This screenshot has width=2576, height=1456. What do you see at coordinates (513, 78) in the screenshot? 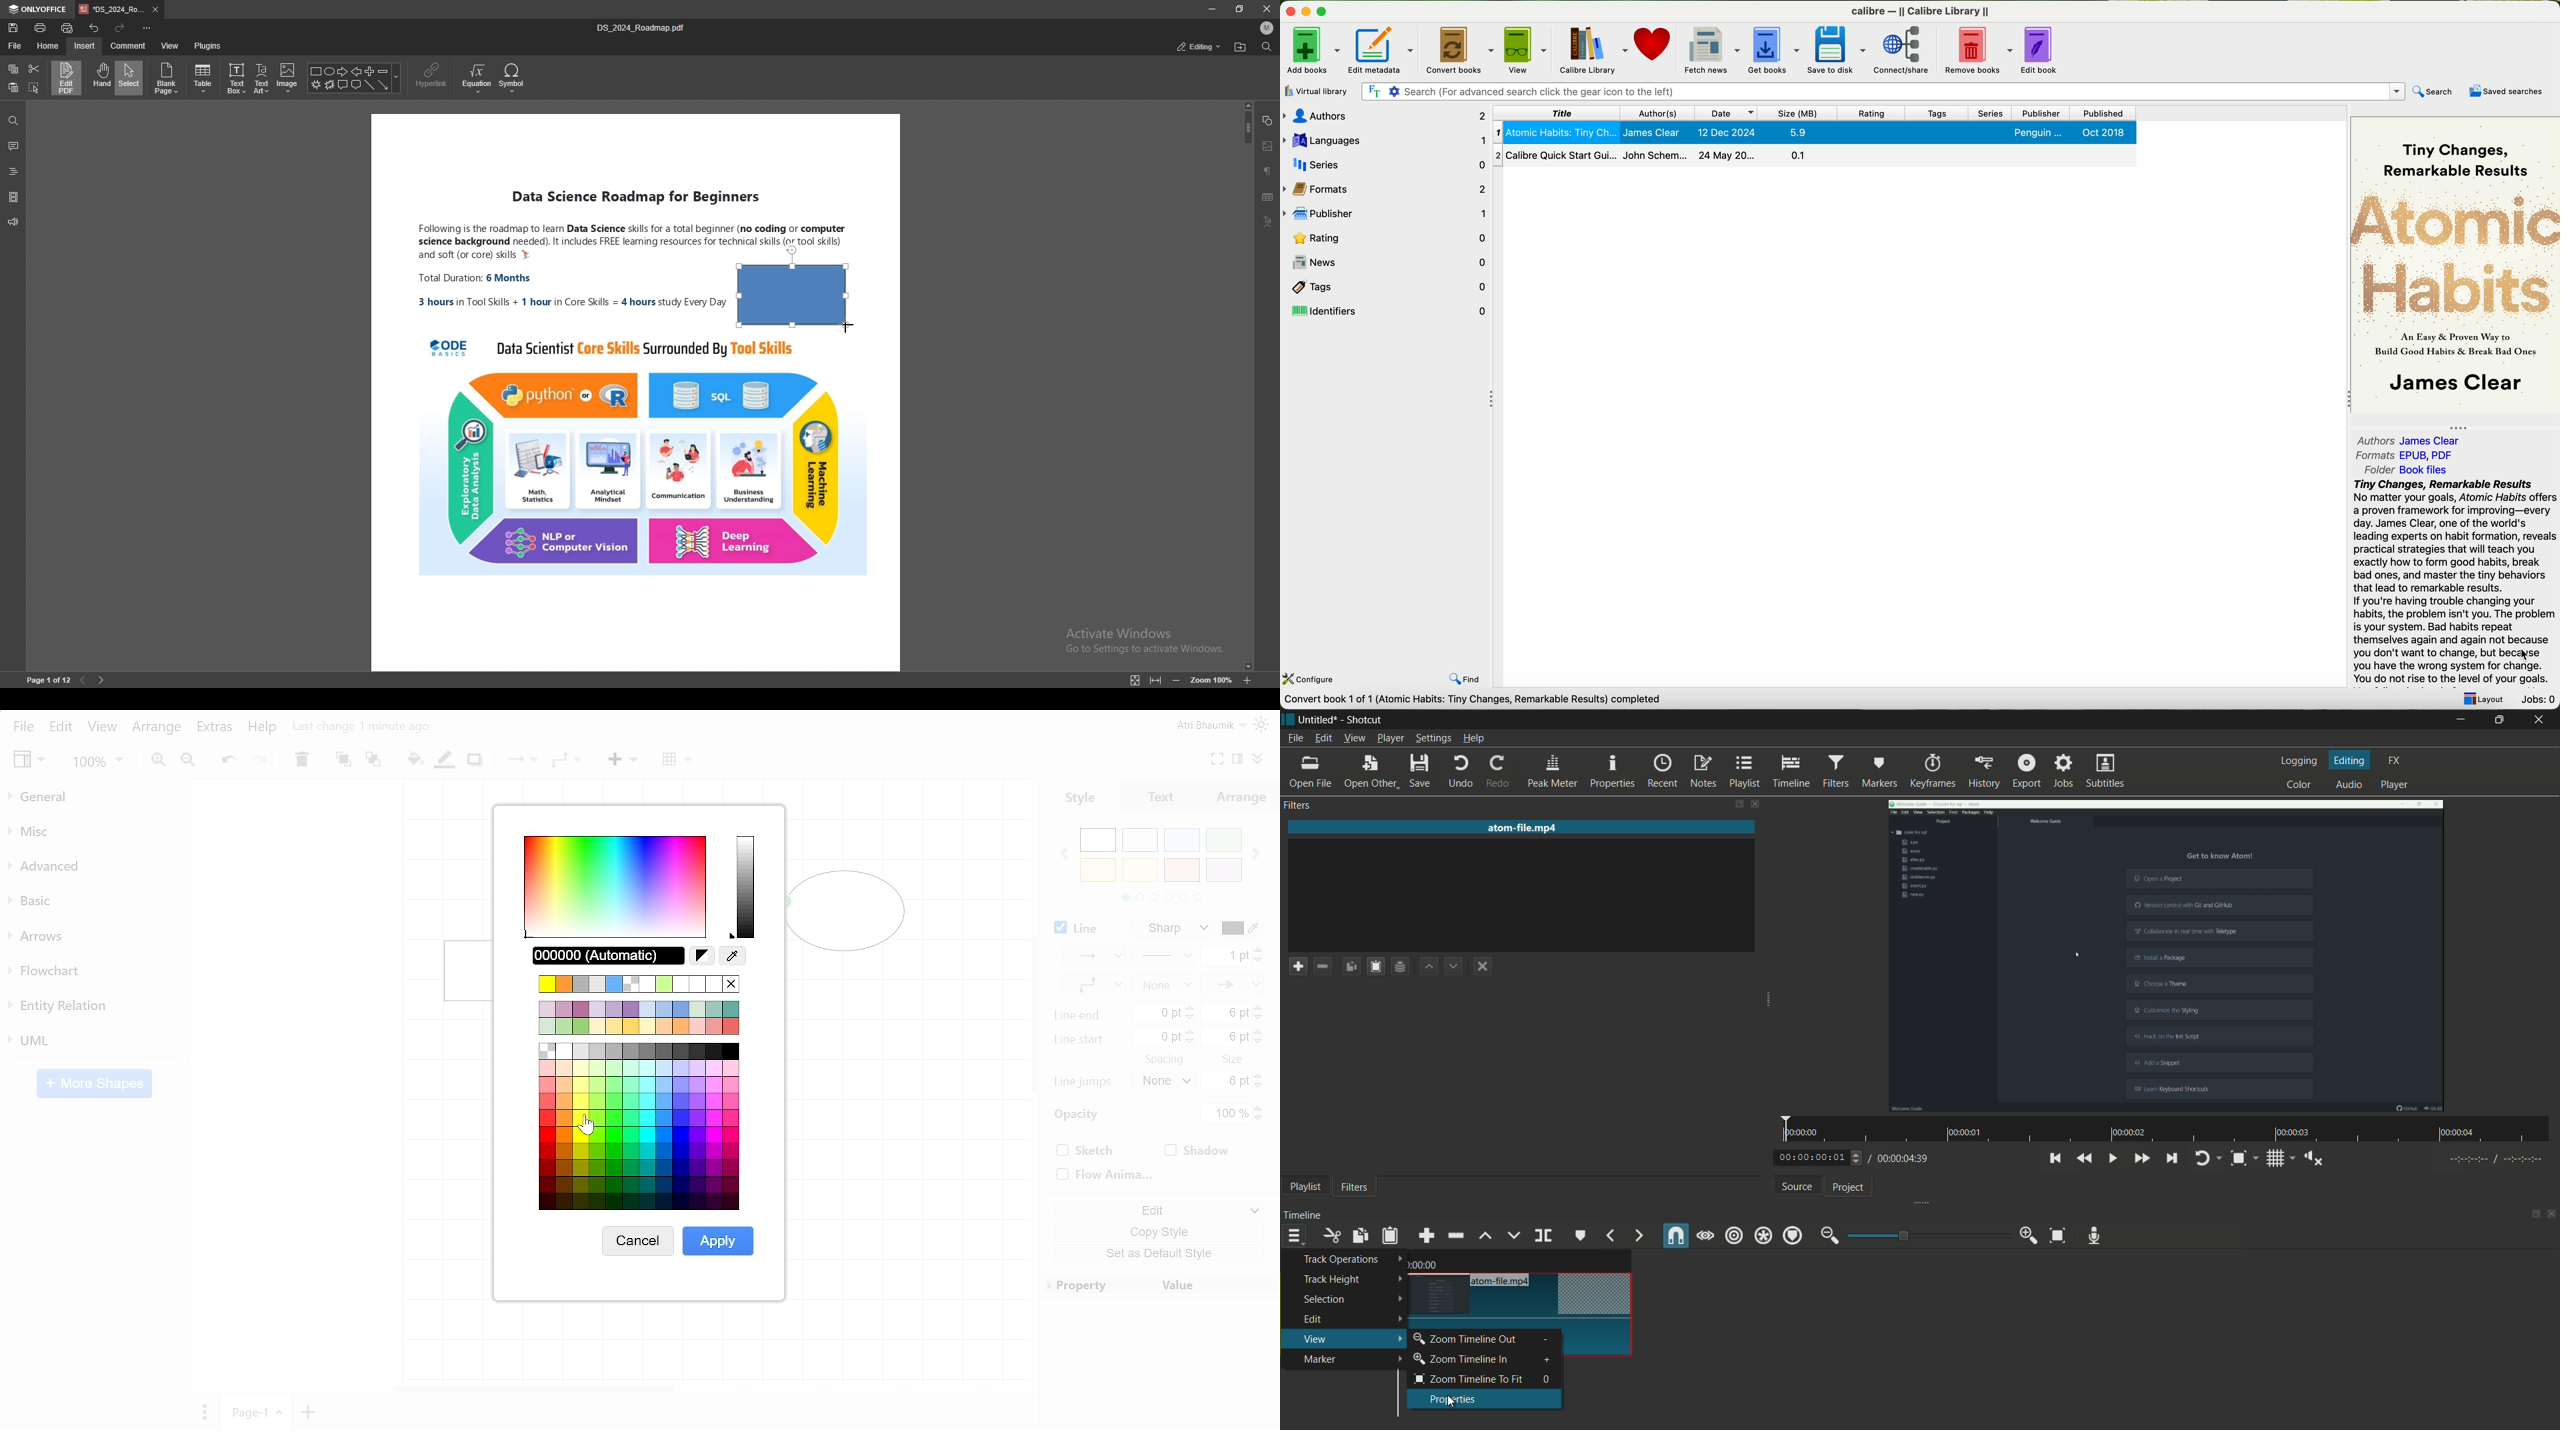
I see `symbol` at bounding box center [513, 78].